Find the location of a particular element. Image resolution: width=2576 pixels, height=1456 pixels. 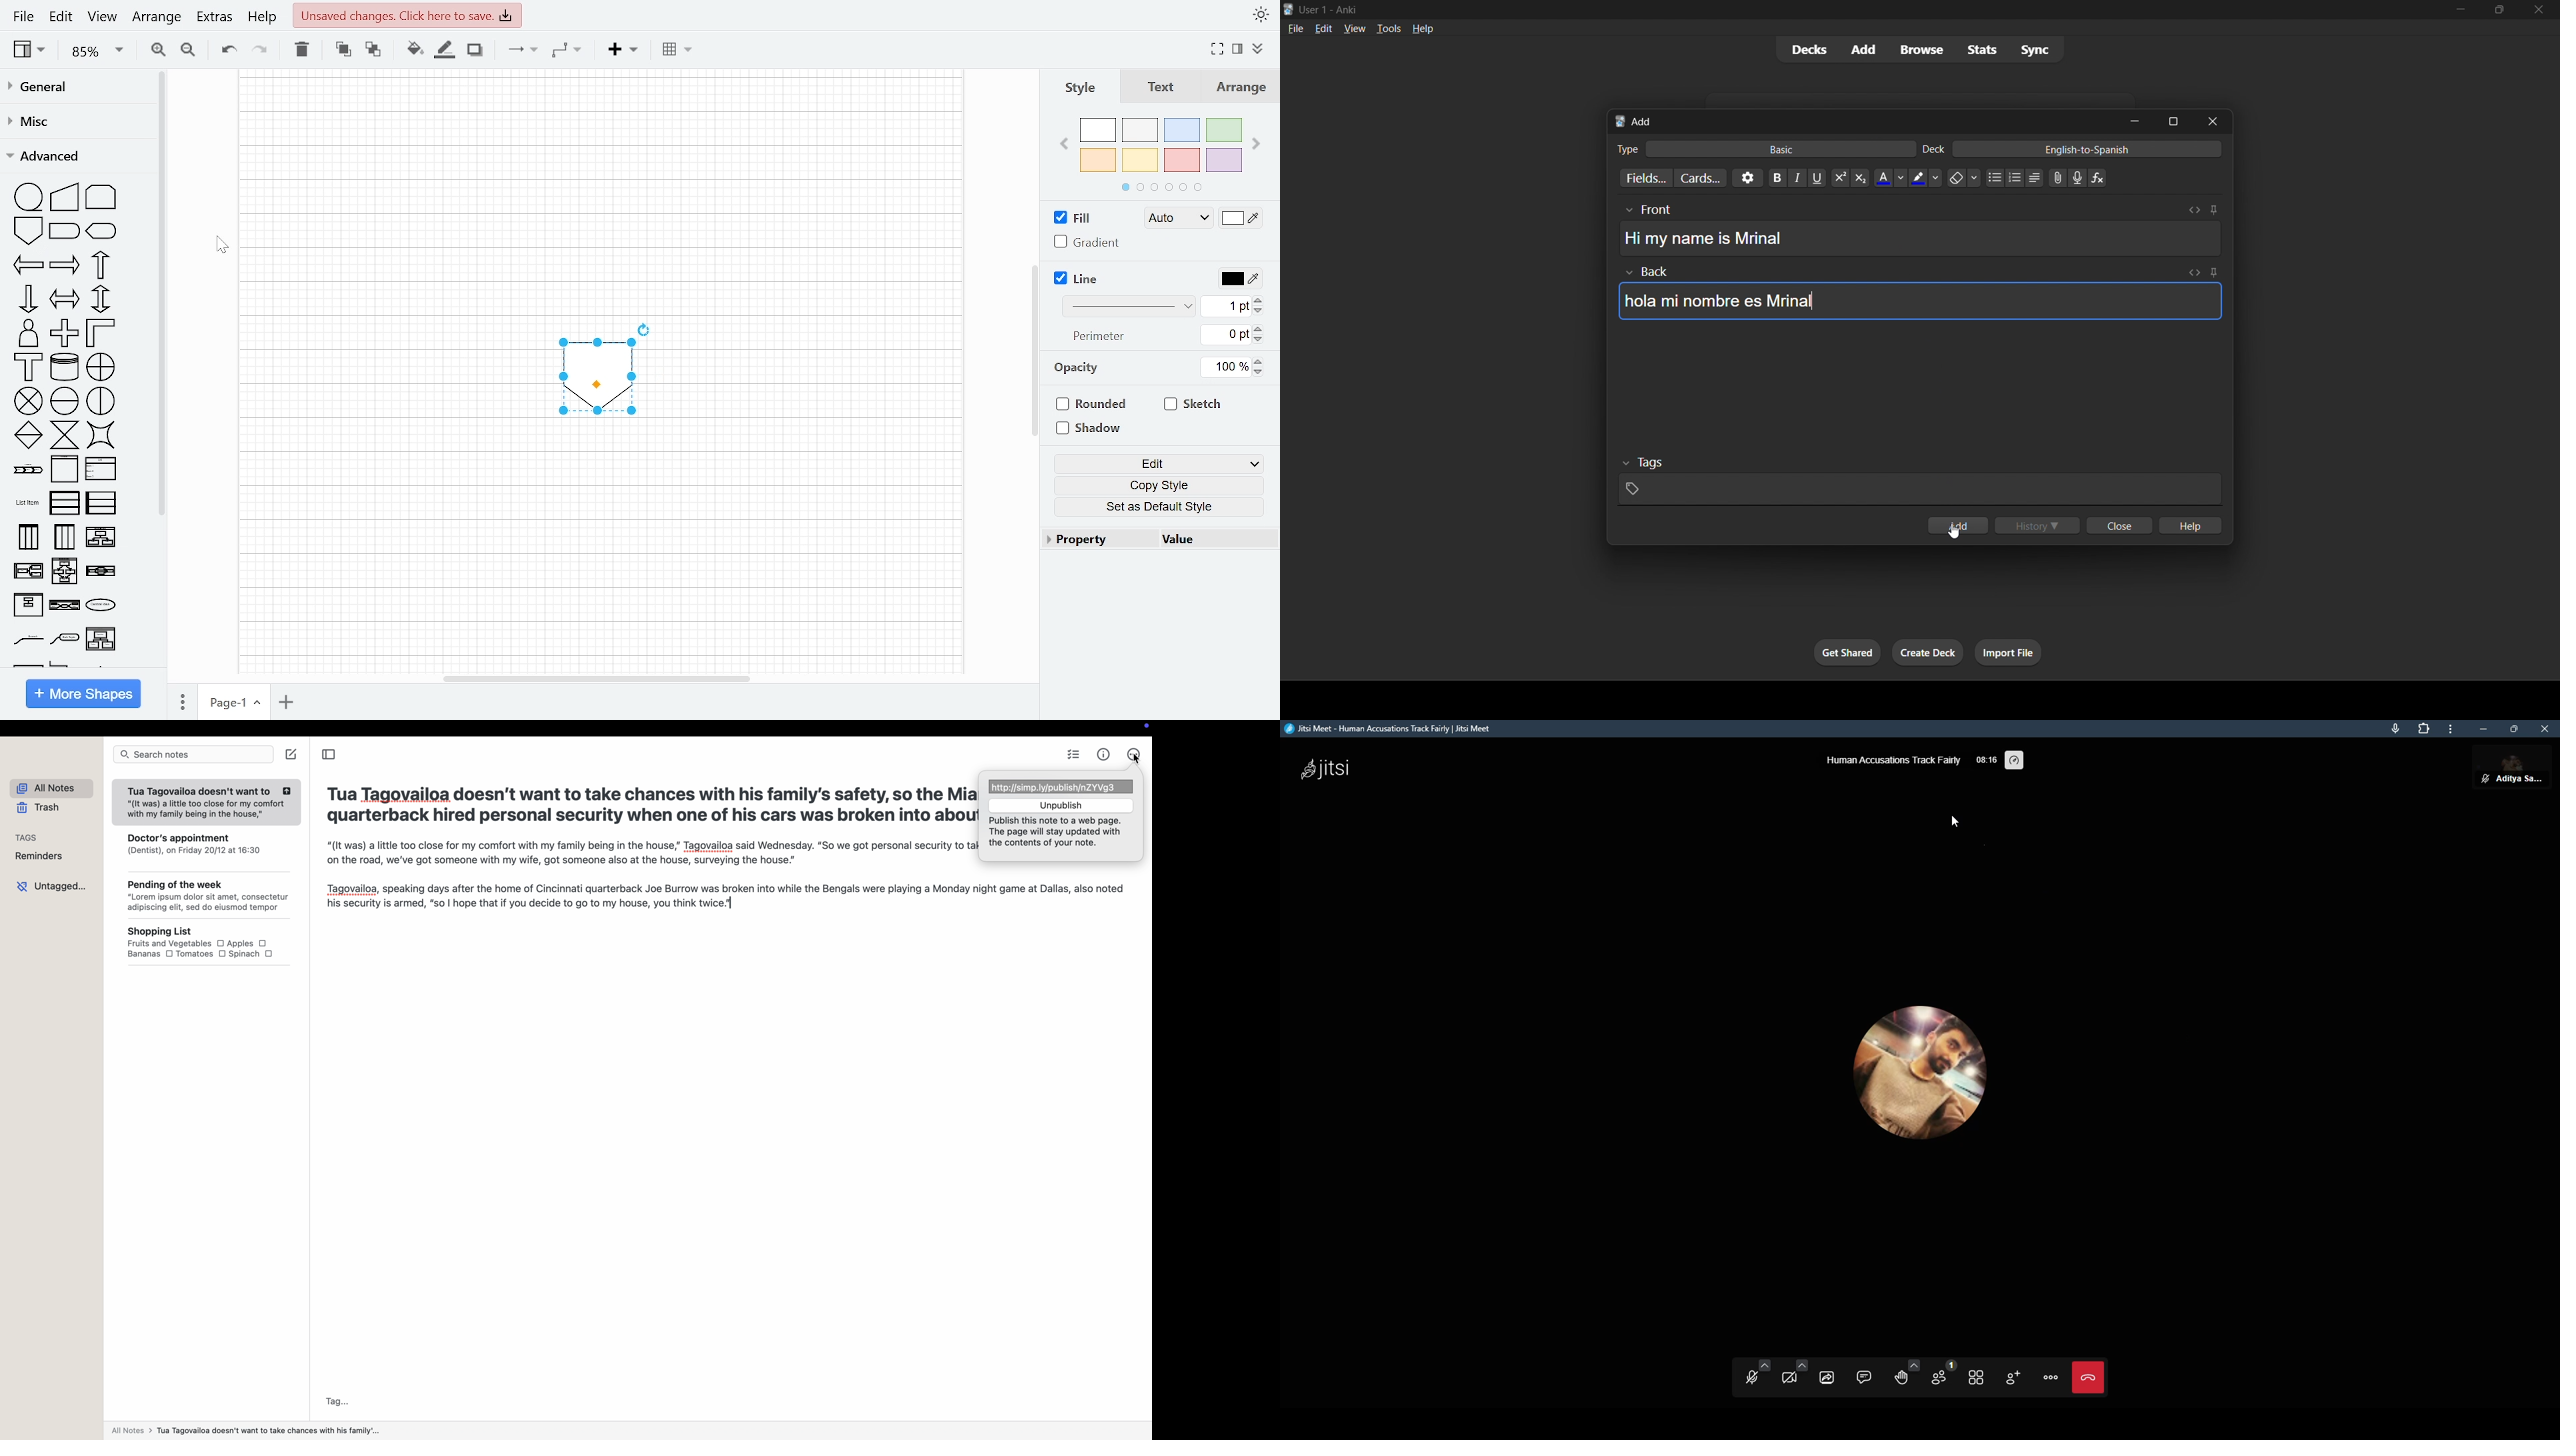

Increase Opacity is located at coordinates (1260, 360).